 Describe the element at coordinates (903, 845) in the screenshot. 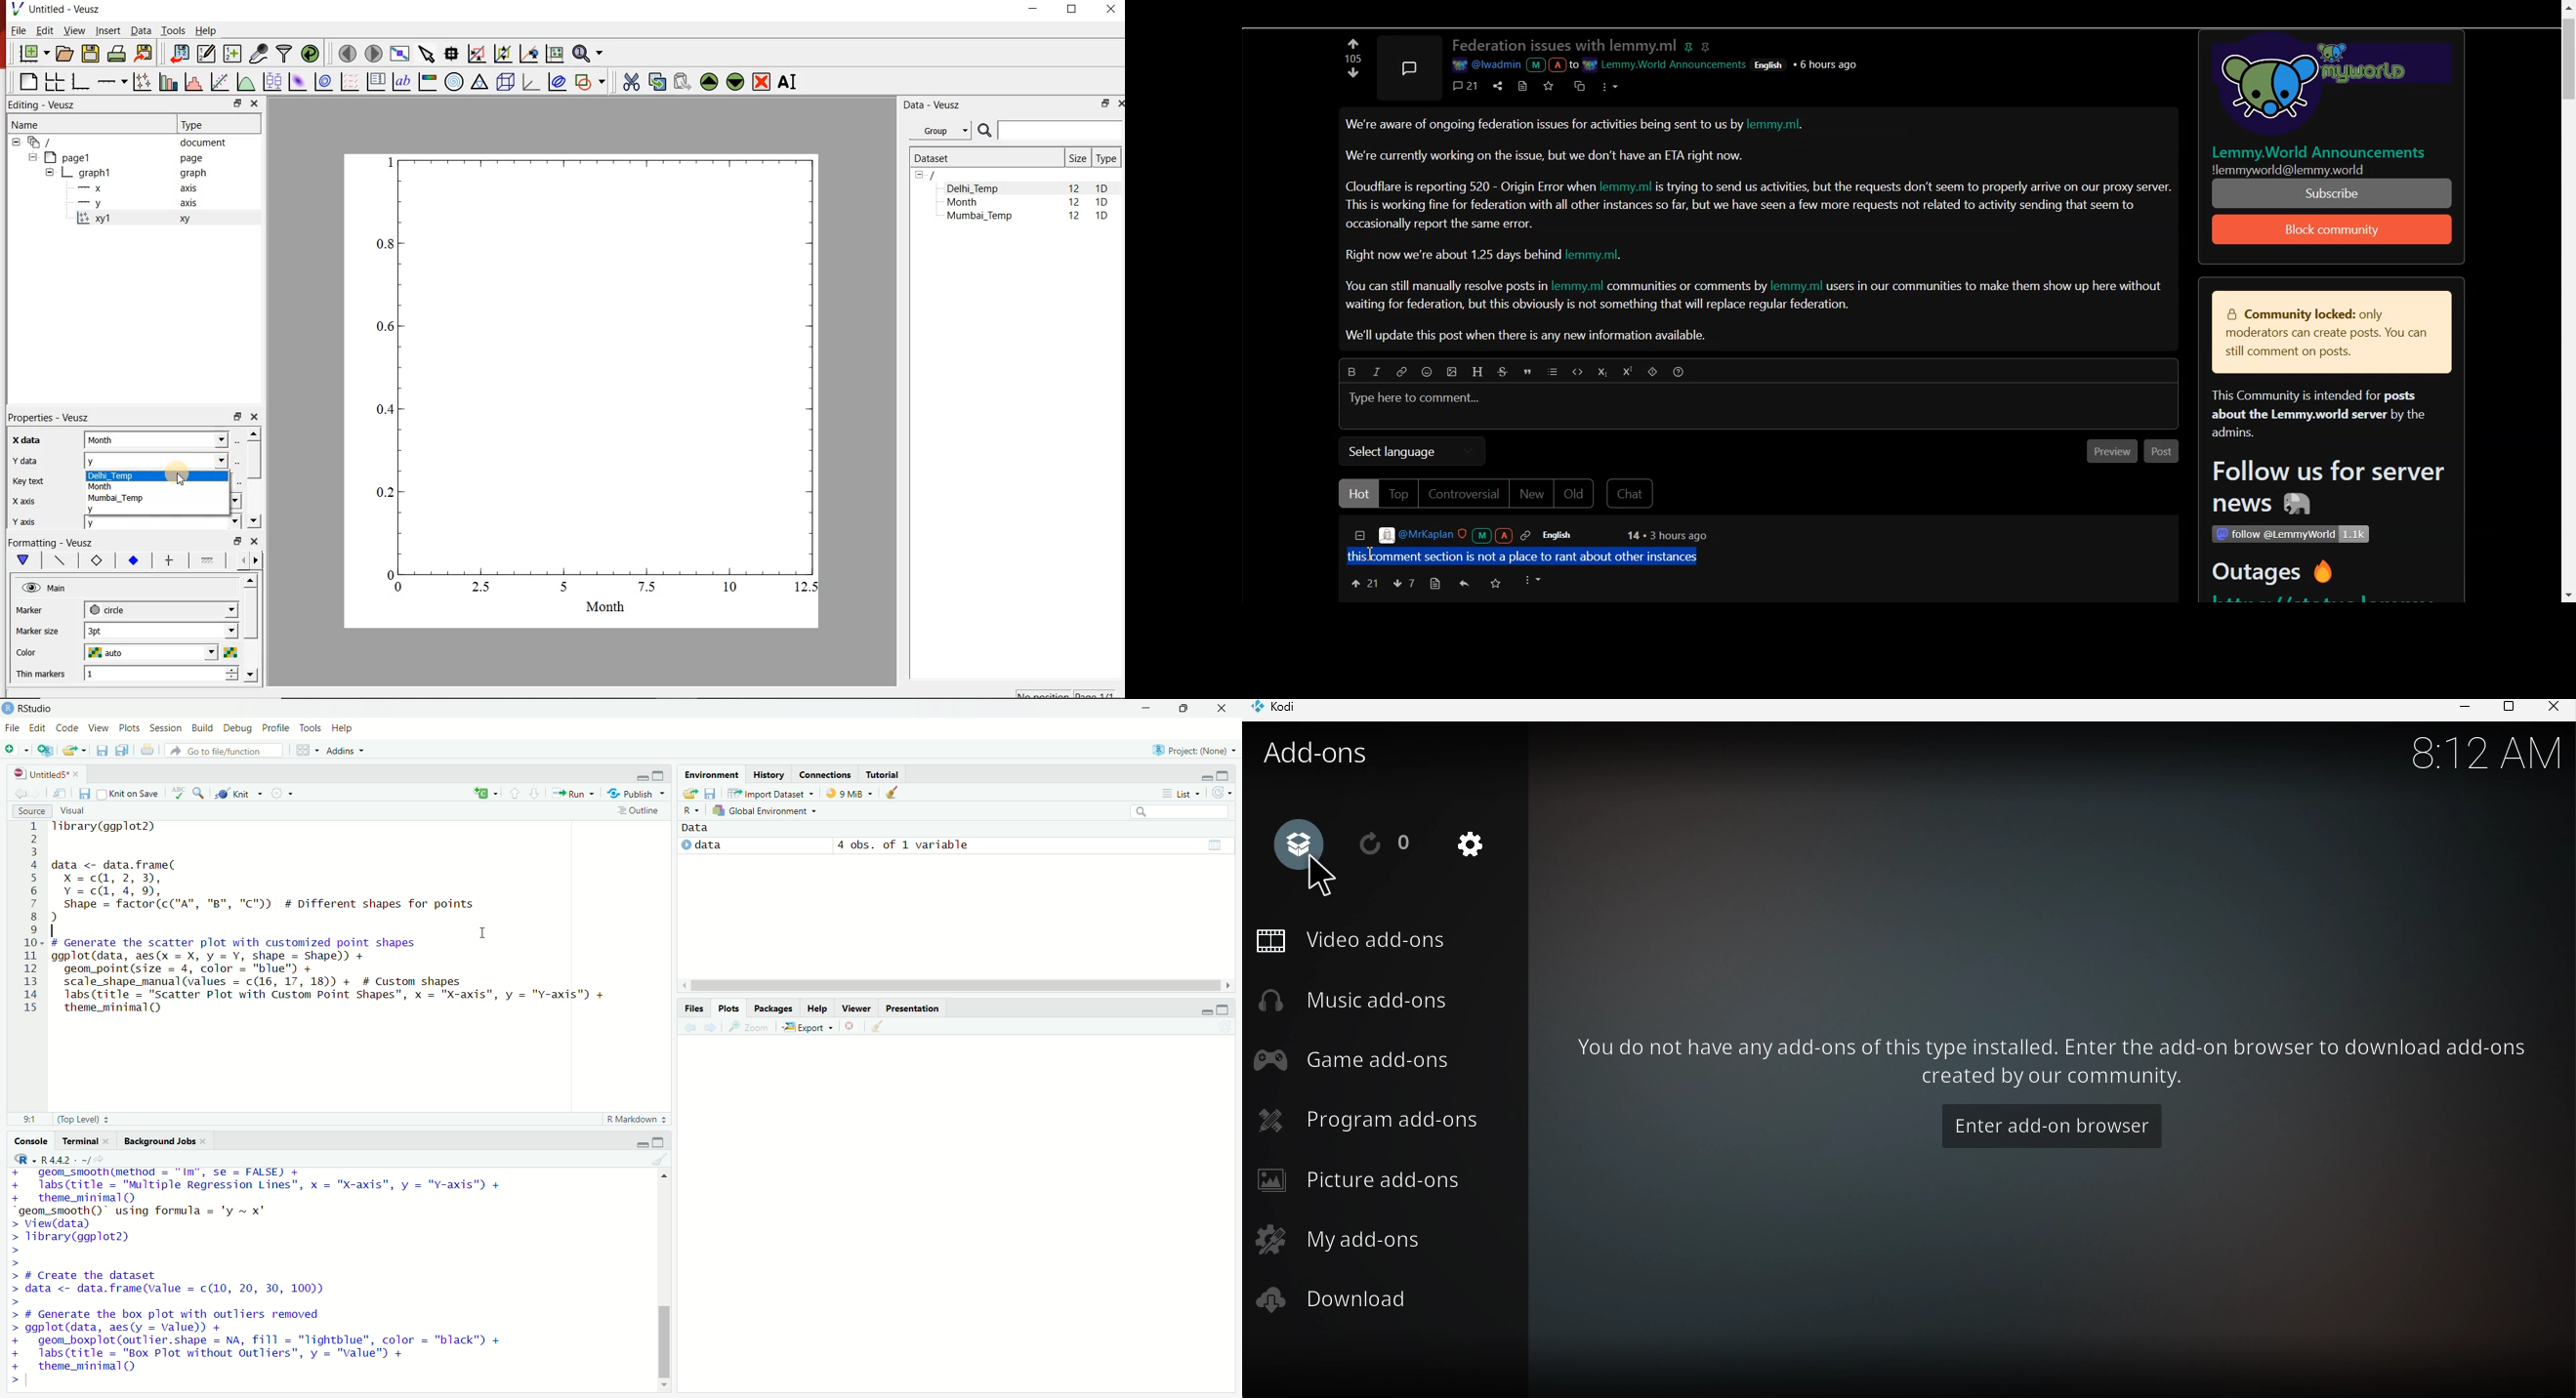

I see `4 obs. of 1 variable` at that location.